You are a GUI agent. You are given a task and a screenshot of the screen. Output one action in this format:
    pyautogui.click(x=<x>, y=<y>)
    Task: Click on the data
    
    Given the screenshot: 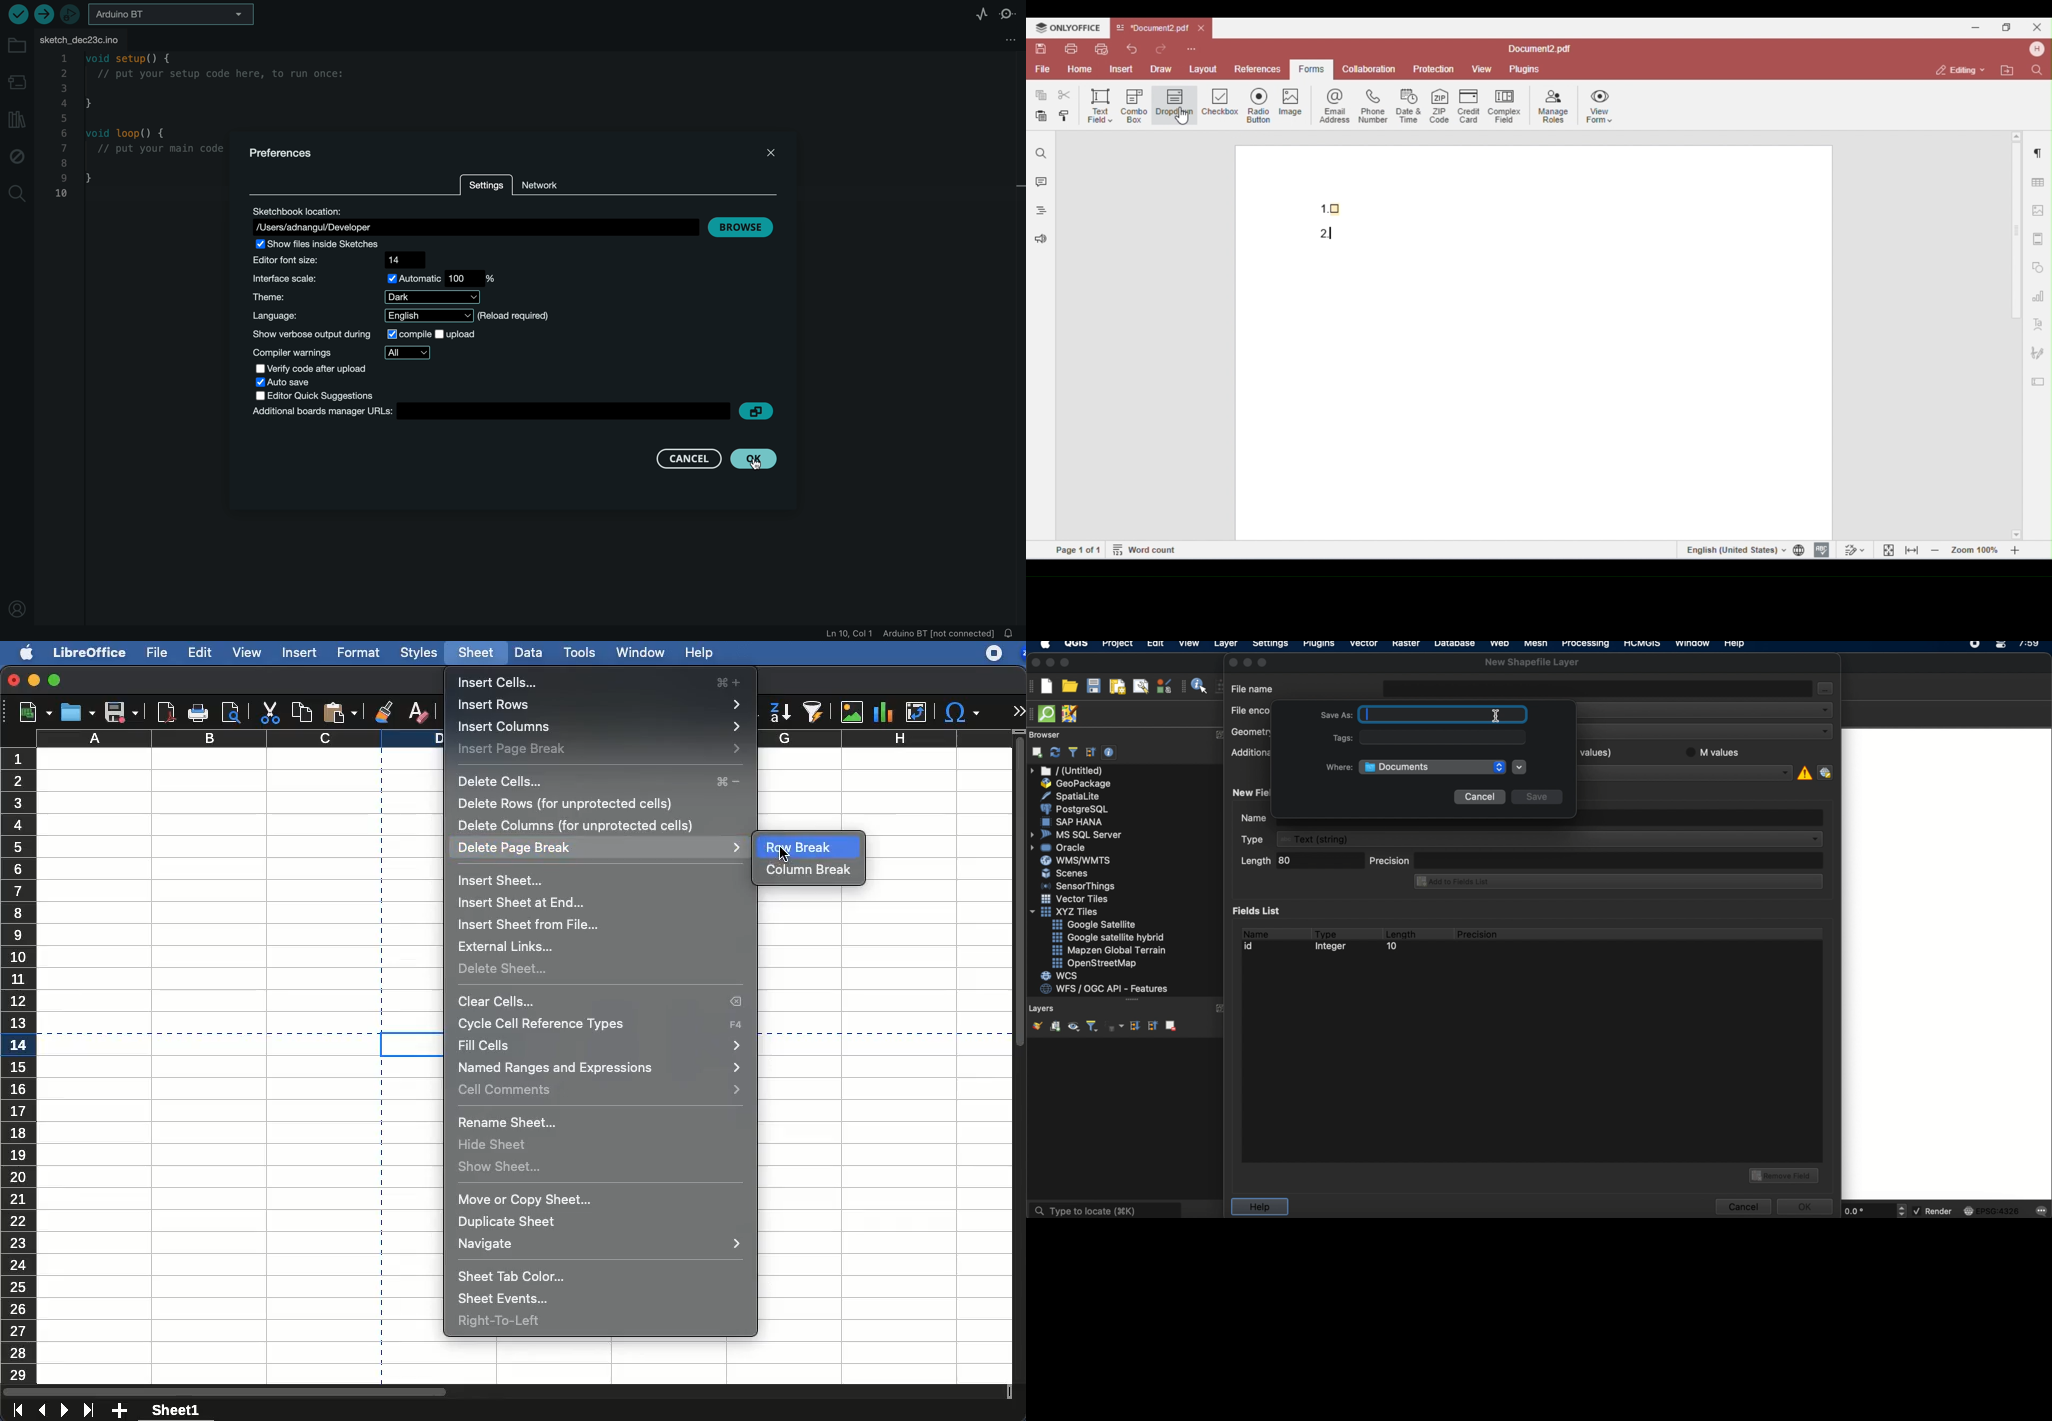 What is the action you would take?
    pyautogui.click(x=526, y=652)
    